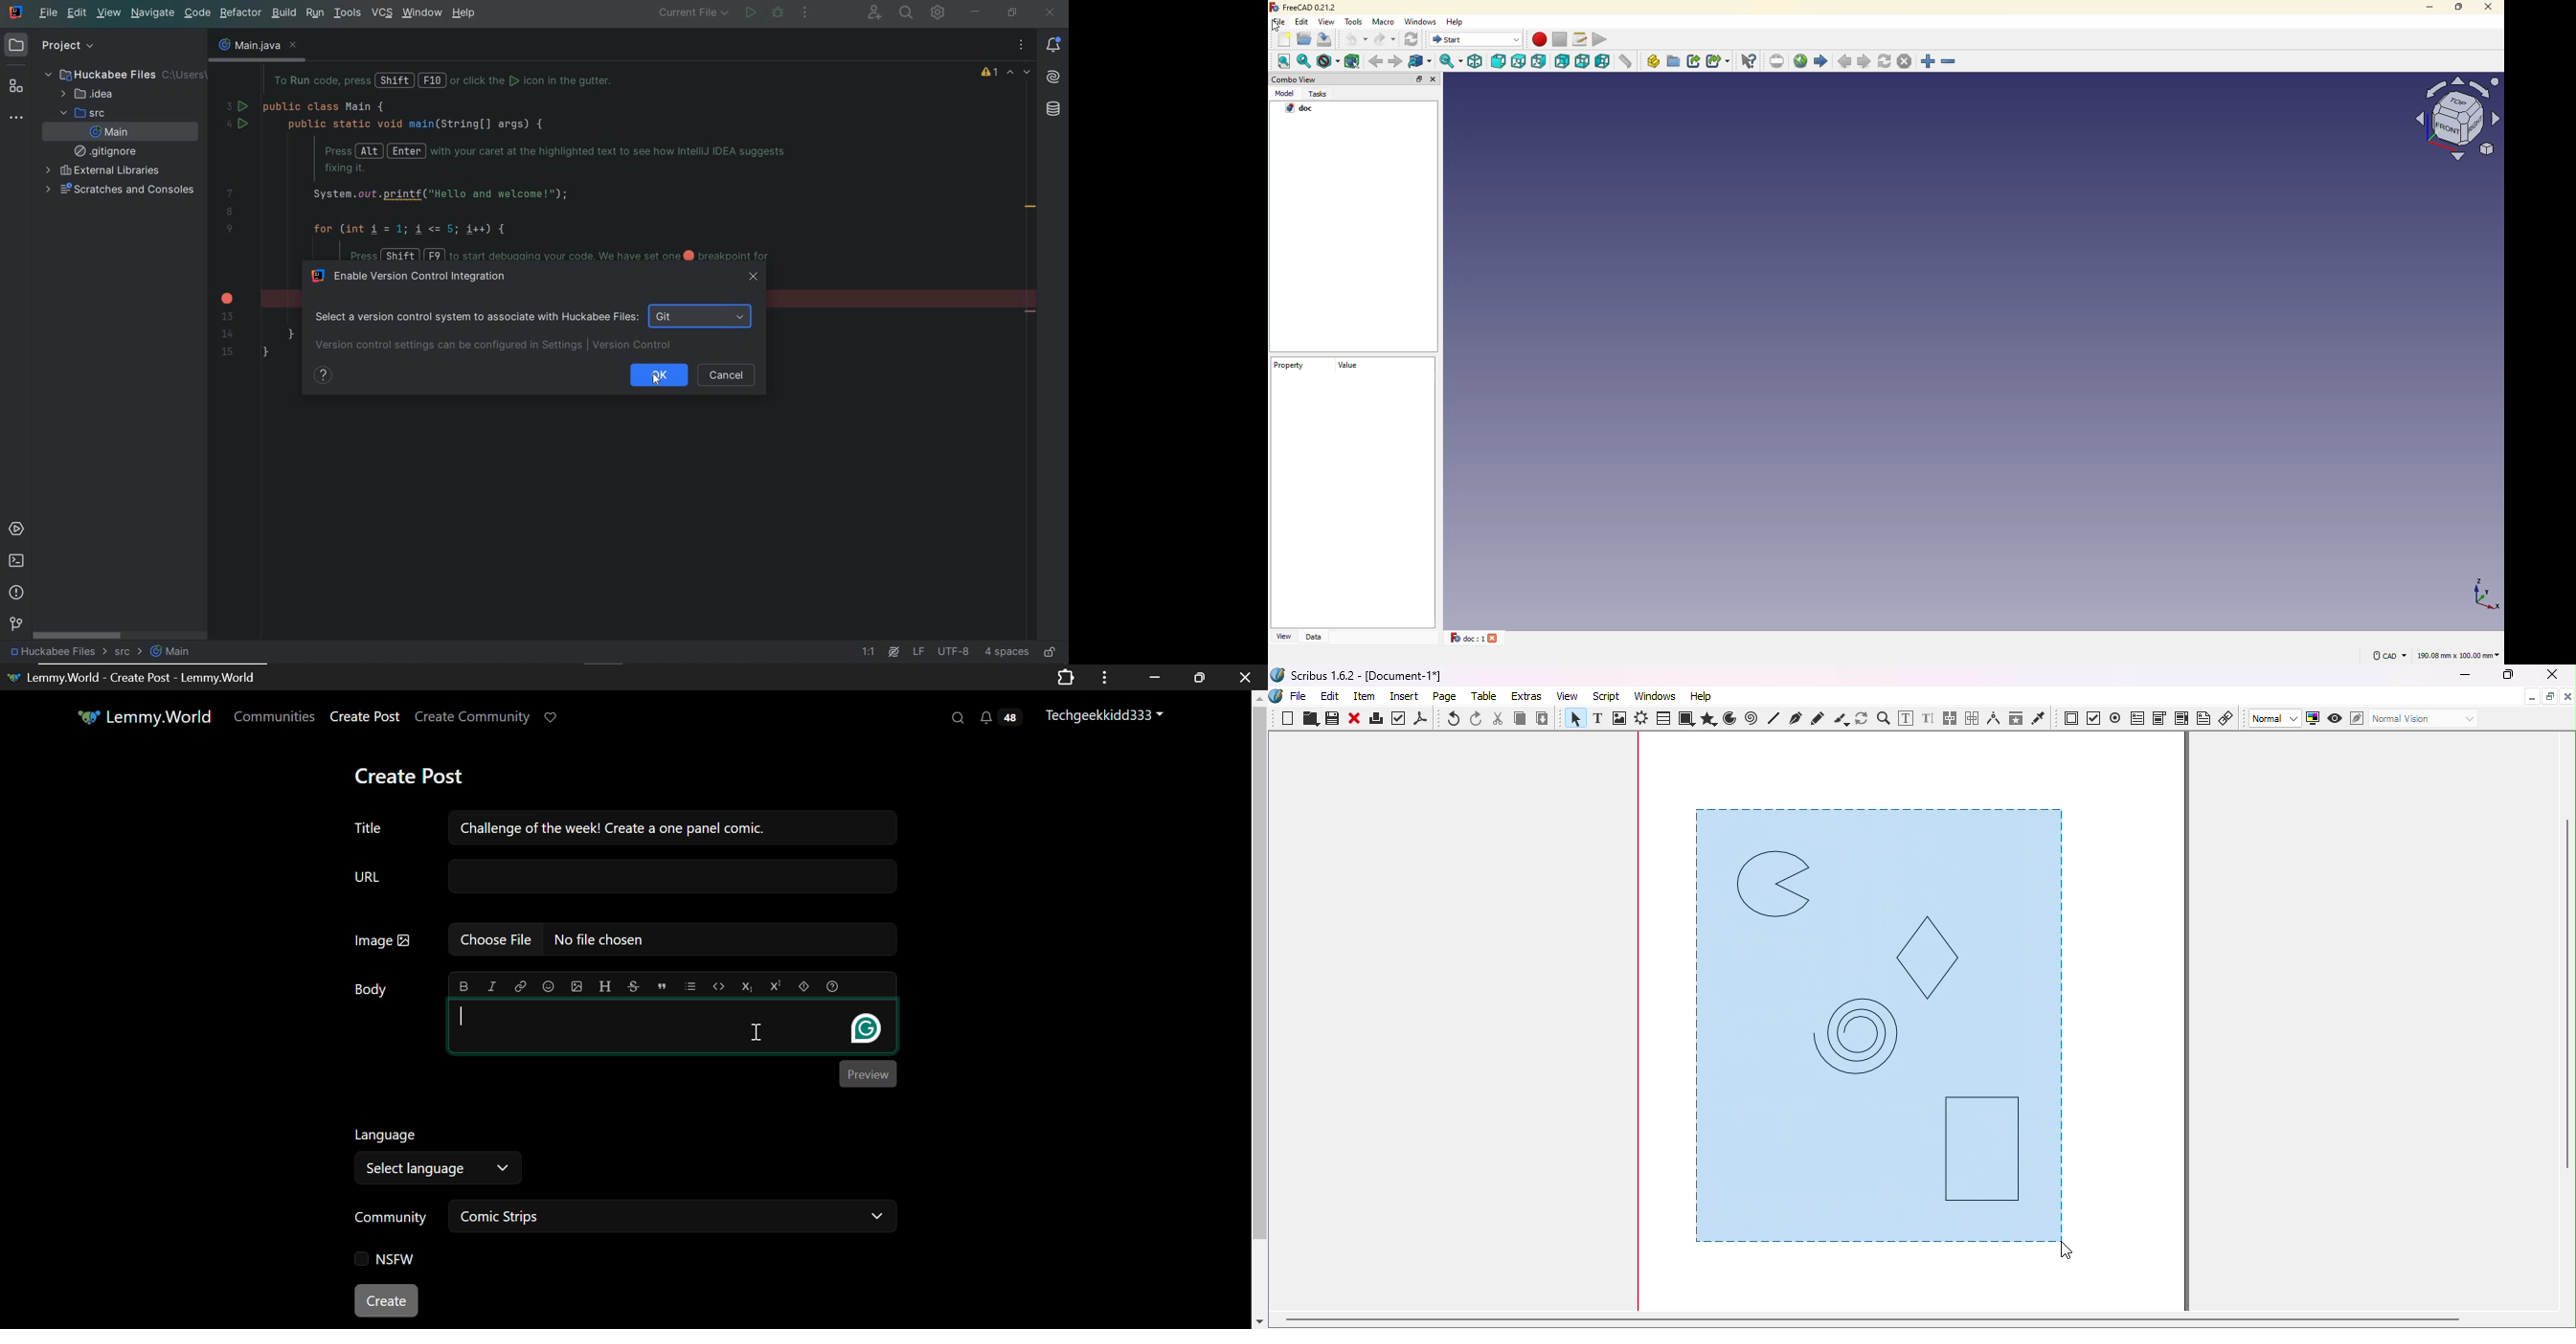 This screenshot has height=1344, width=2576. I want to click on undo, so click(1356, 40).